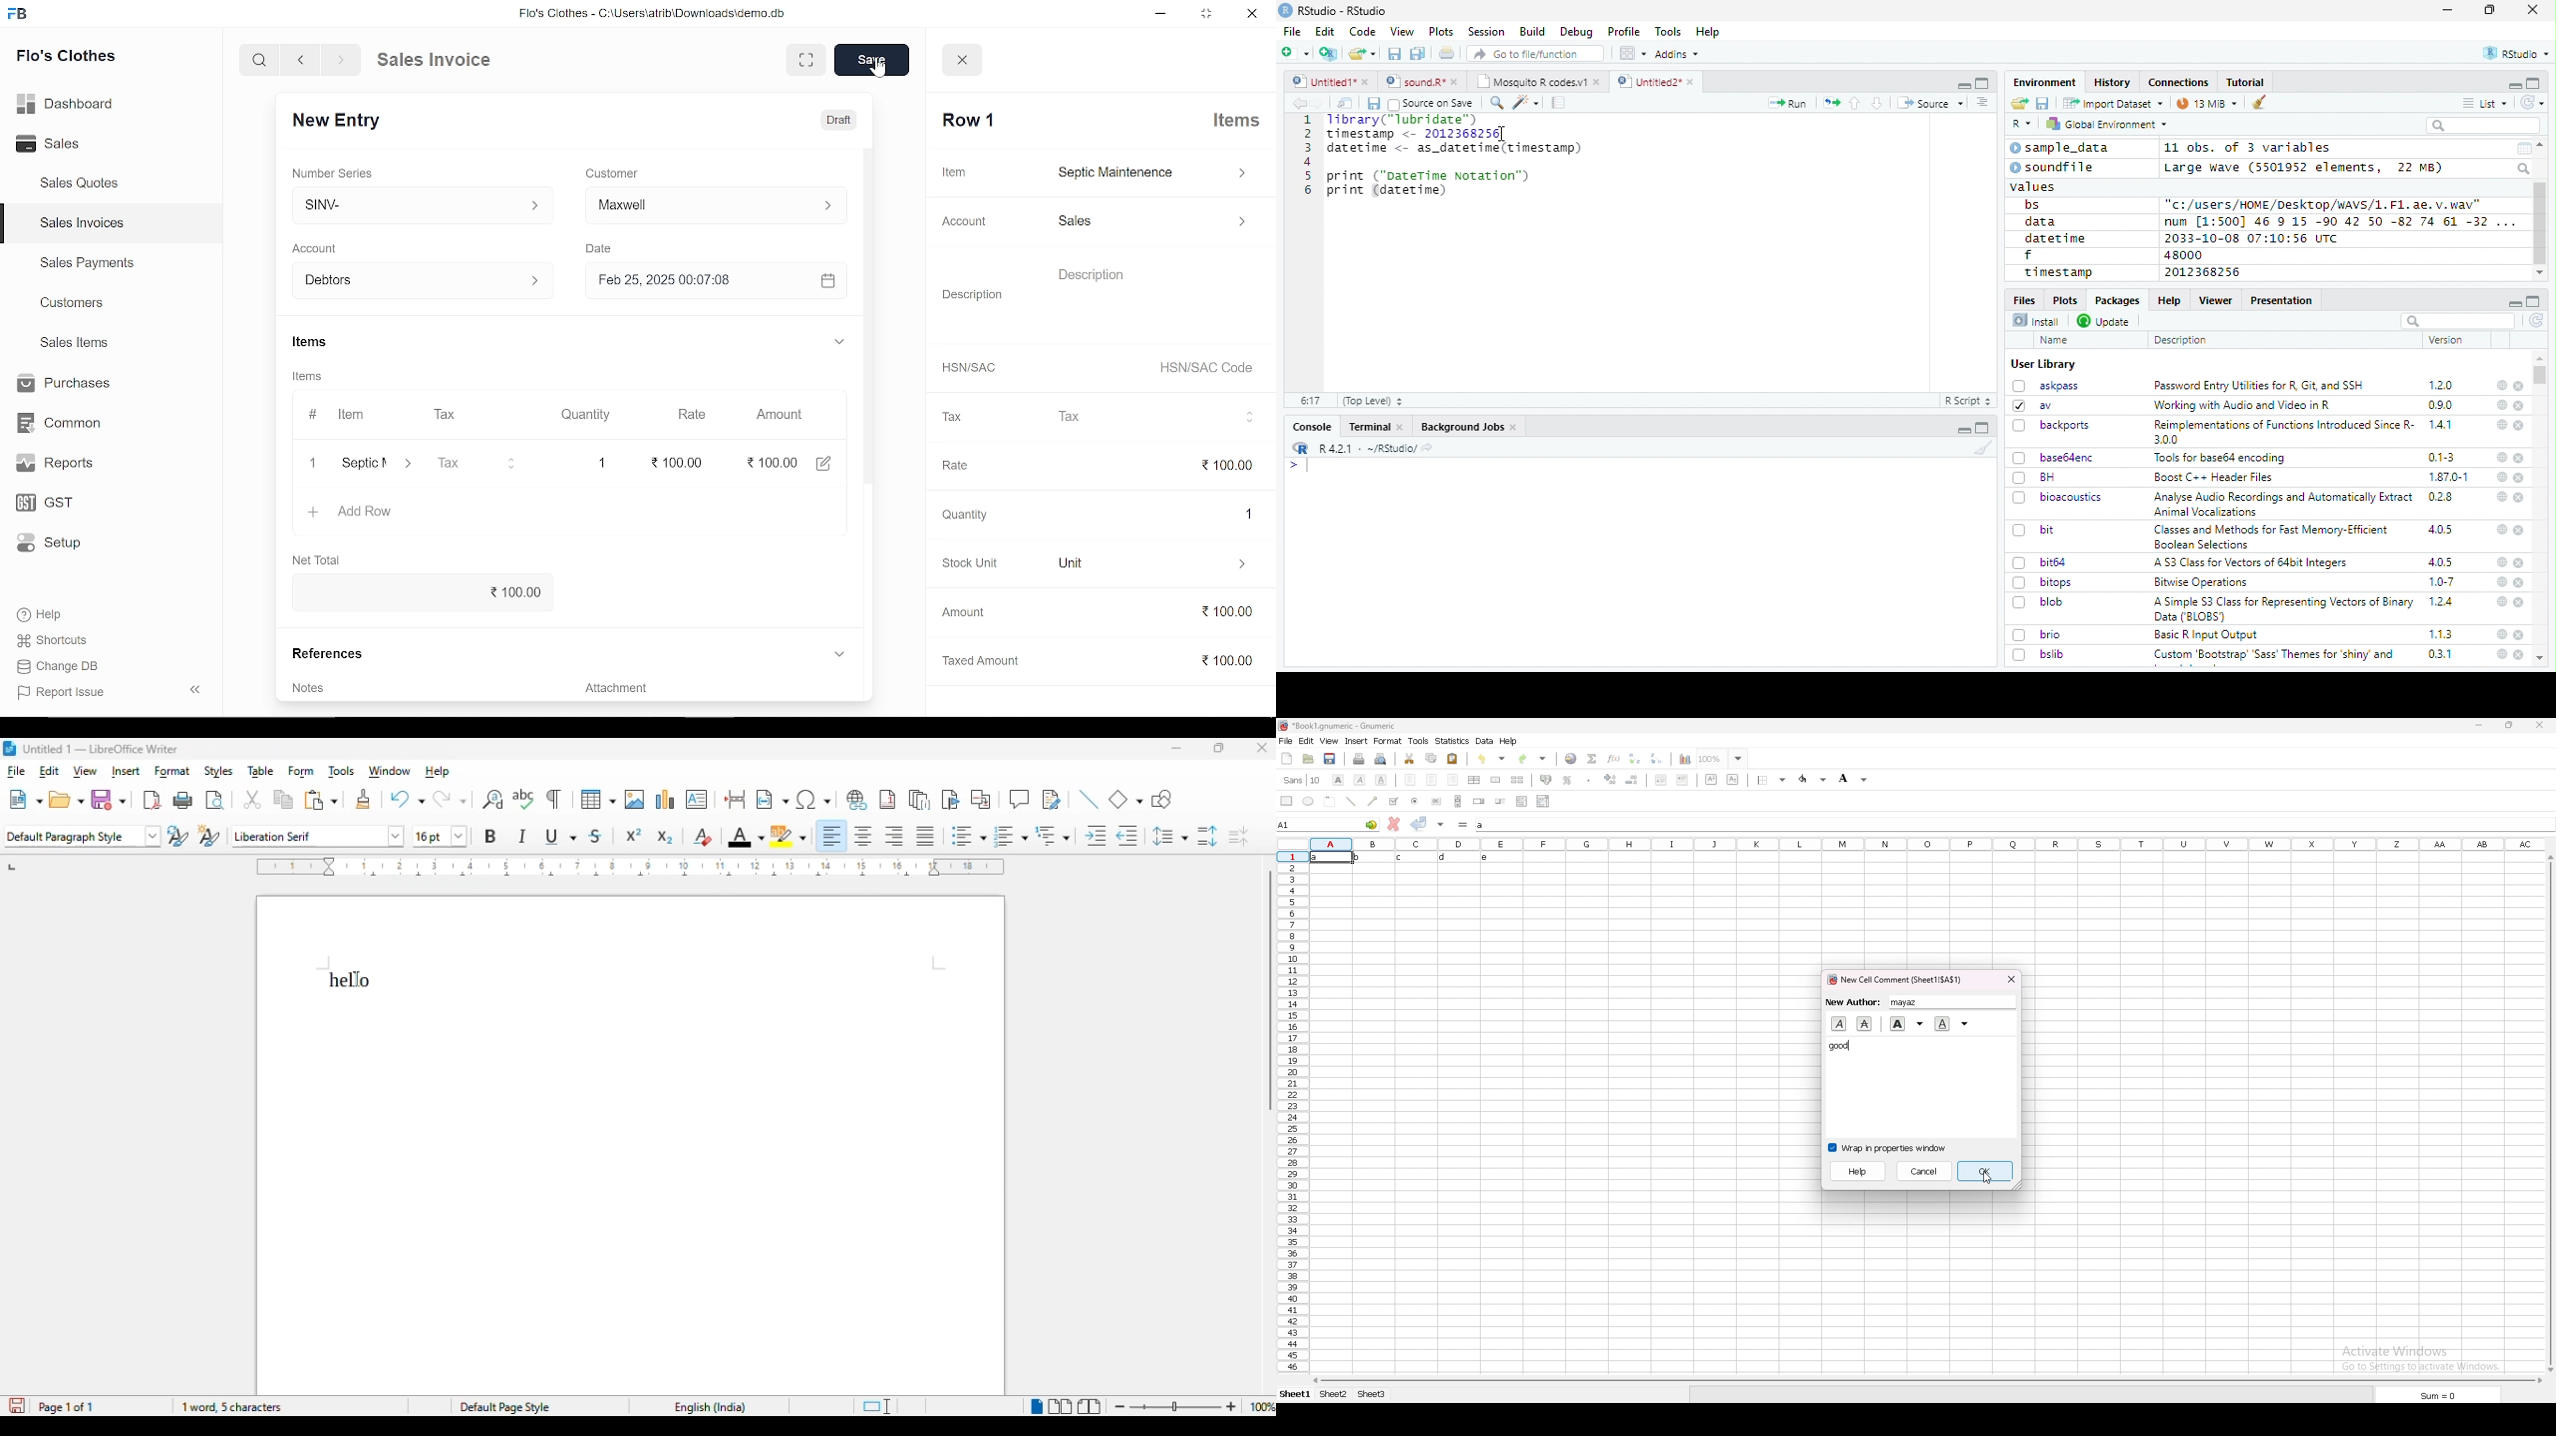 The height and width of the screenshot is (1456, 2576). What do you see at coordinates (2037, 635) in the screenshot?
I see `brio` at bounding box center [2037, 635].